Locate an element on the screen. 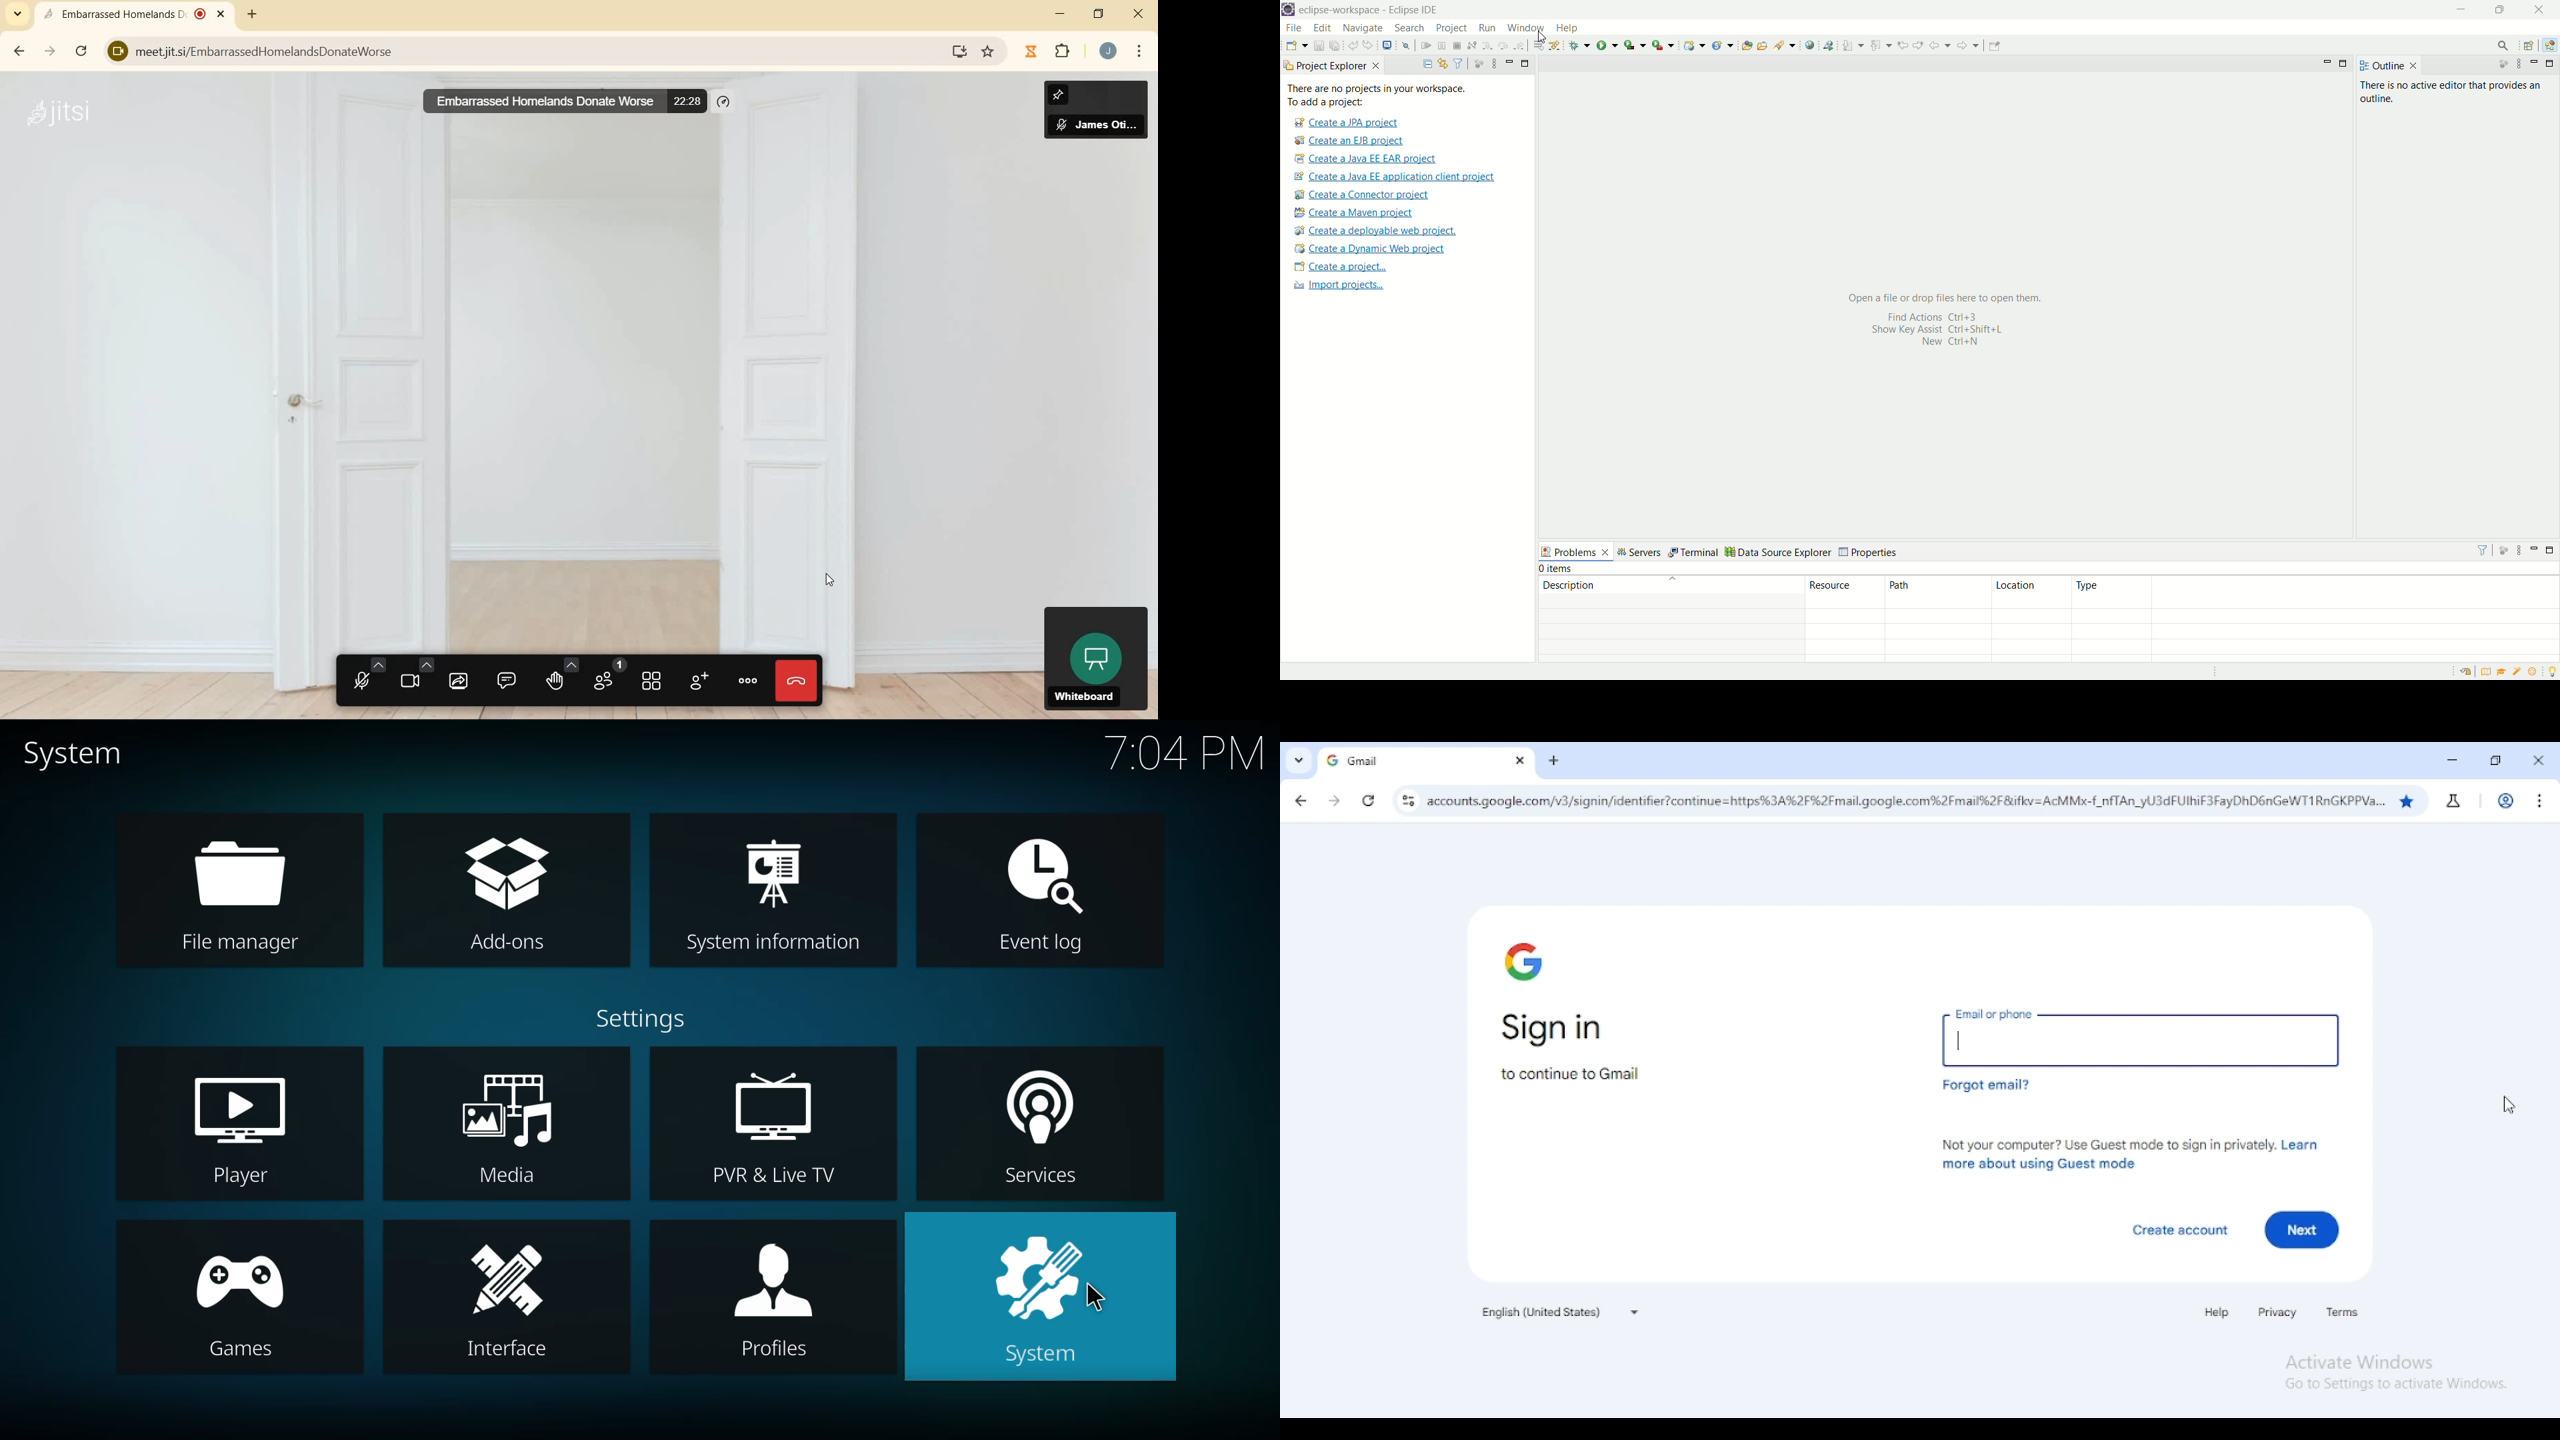  eclipse-workspace-Eclipse-IDE is located at coordinates (1375, 13).